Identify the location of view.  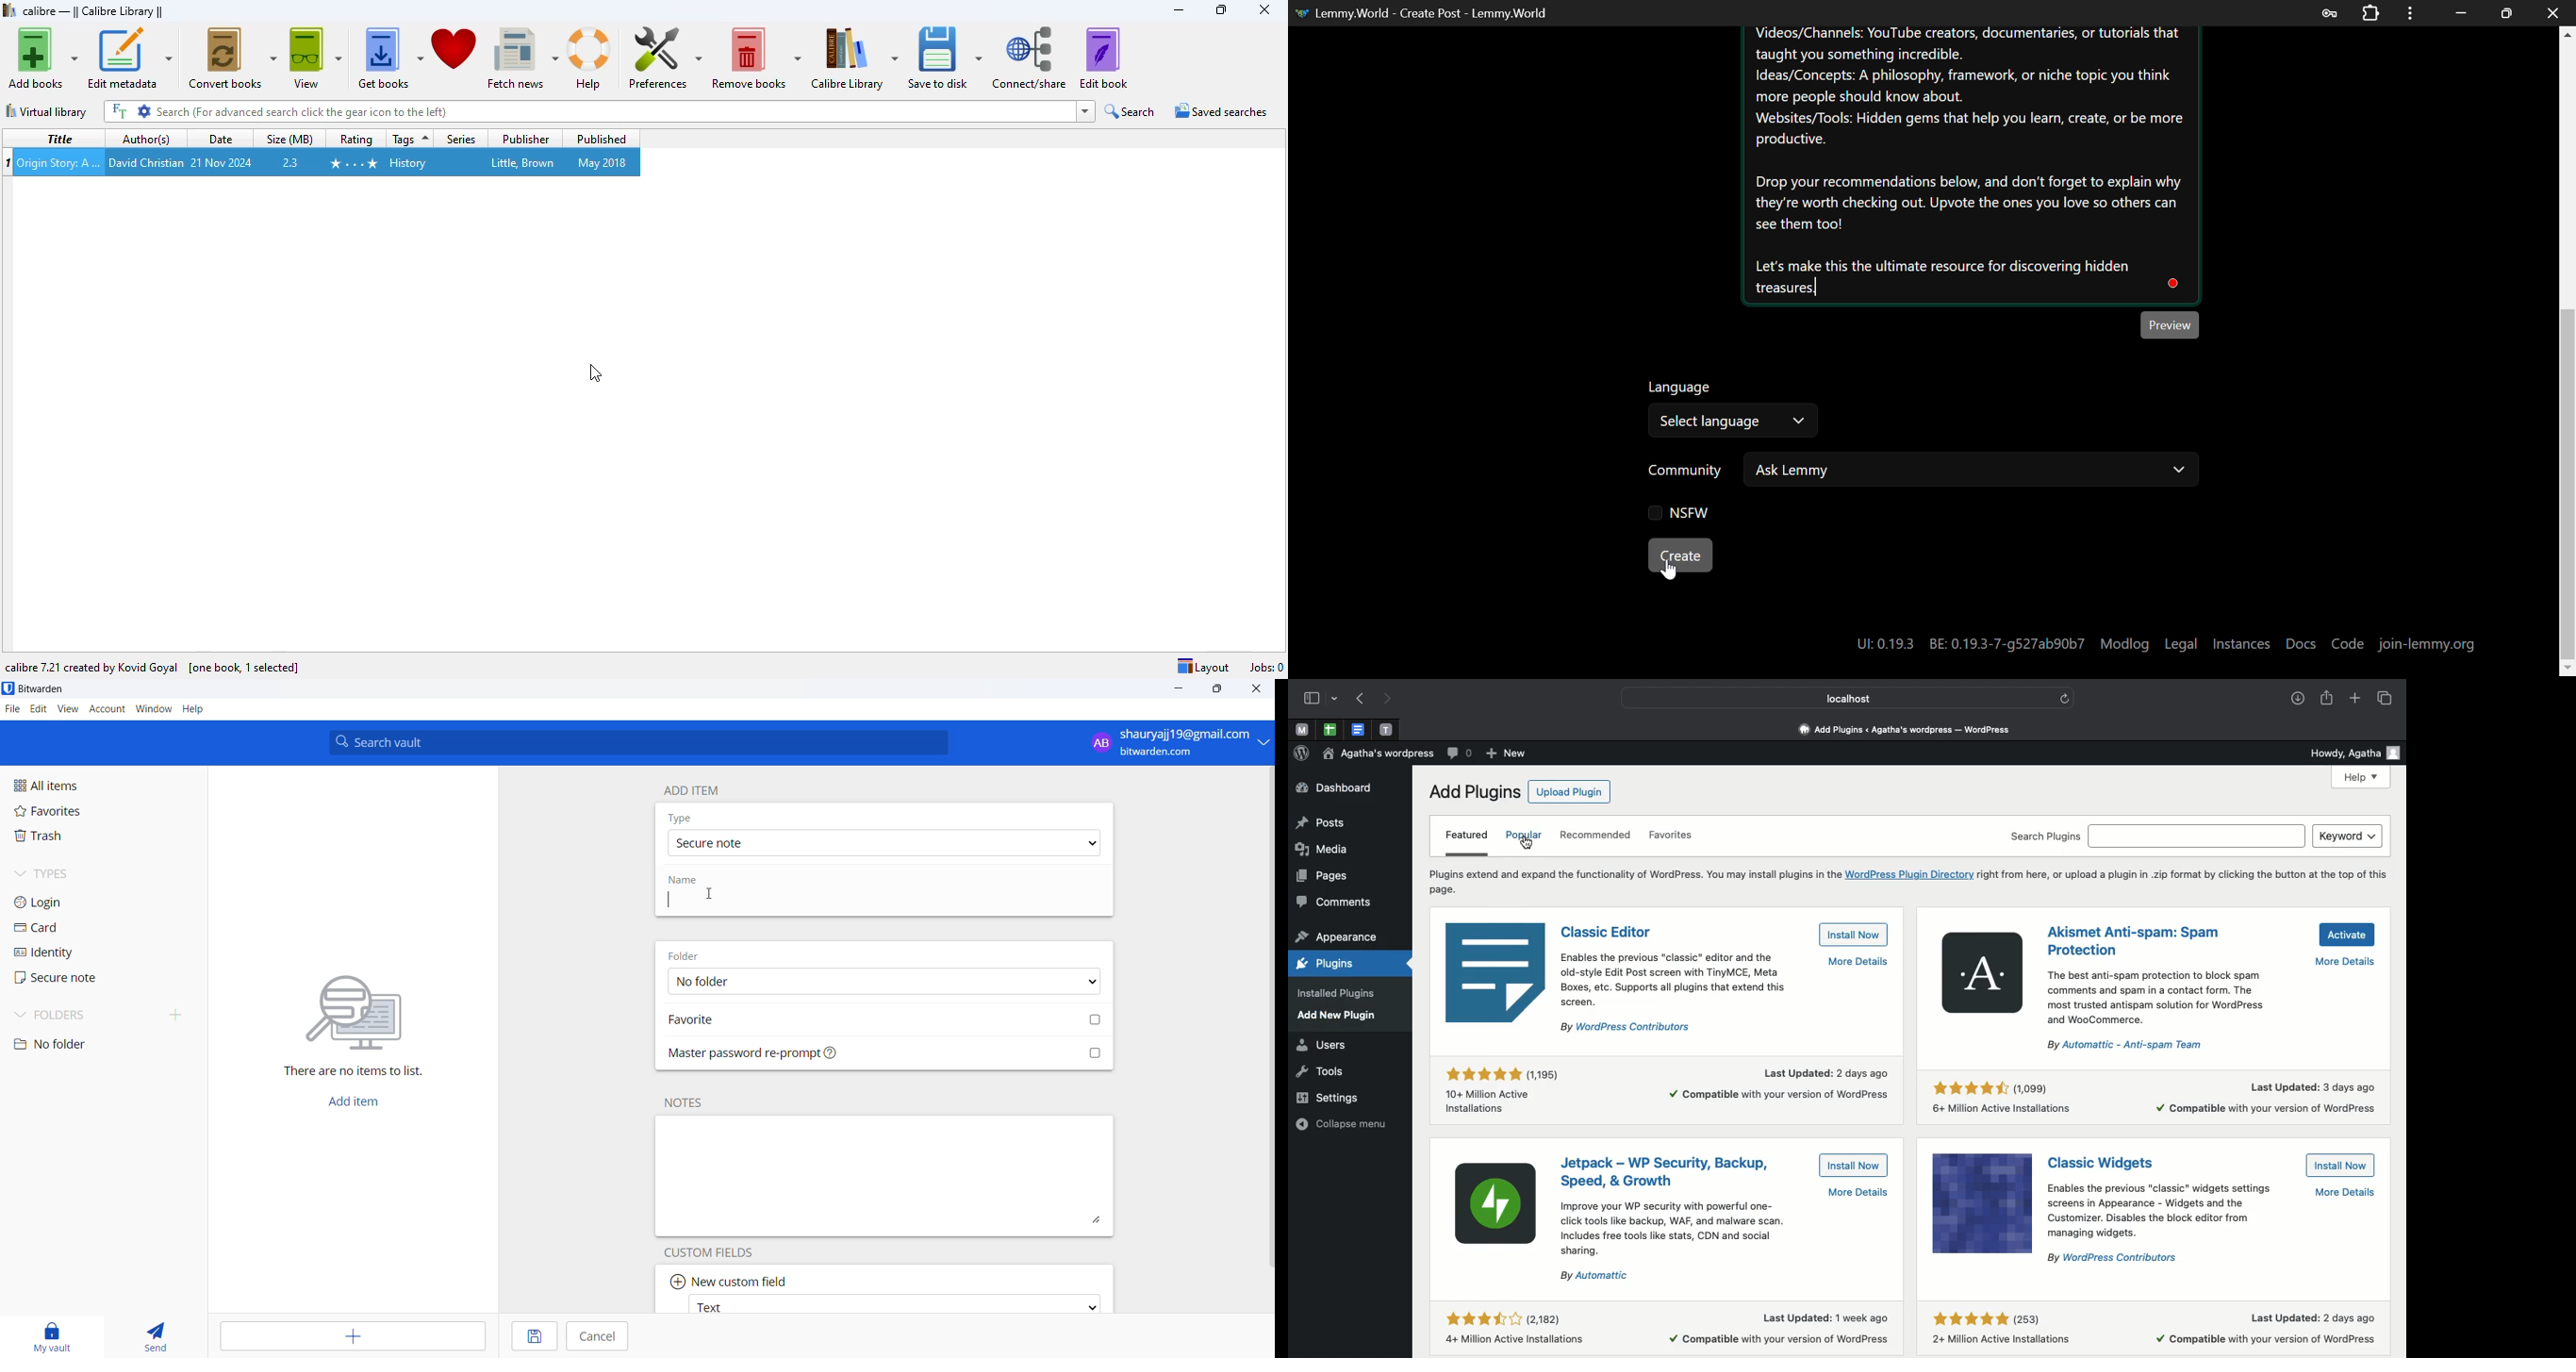
(316, 58).